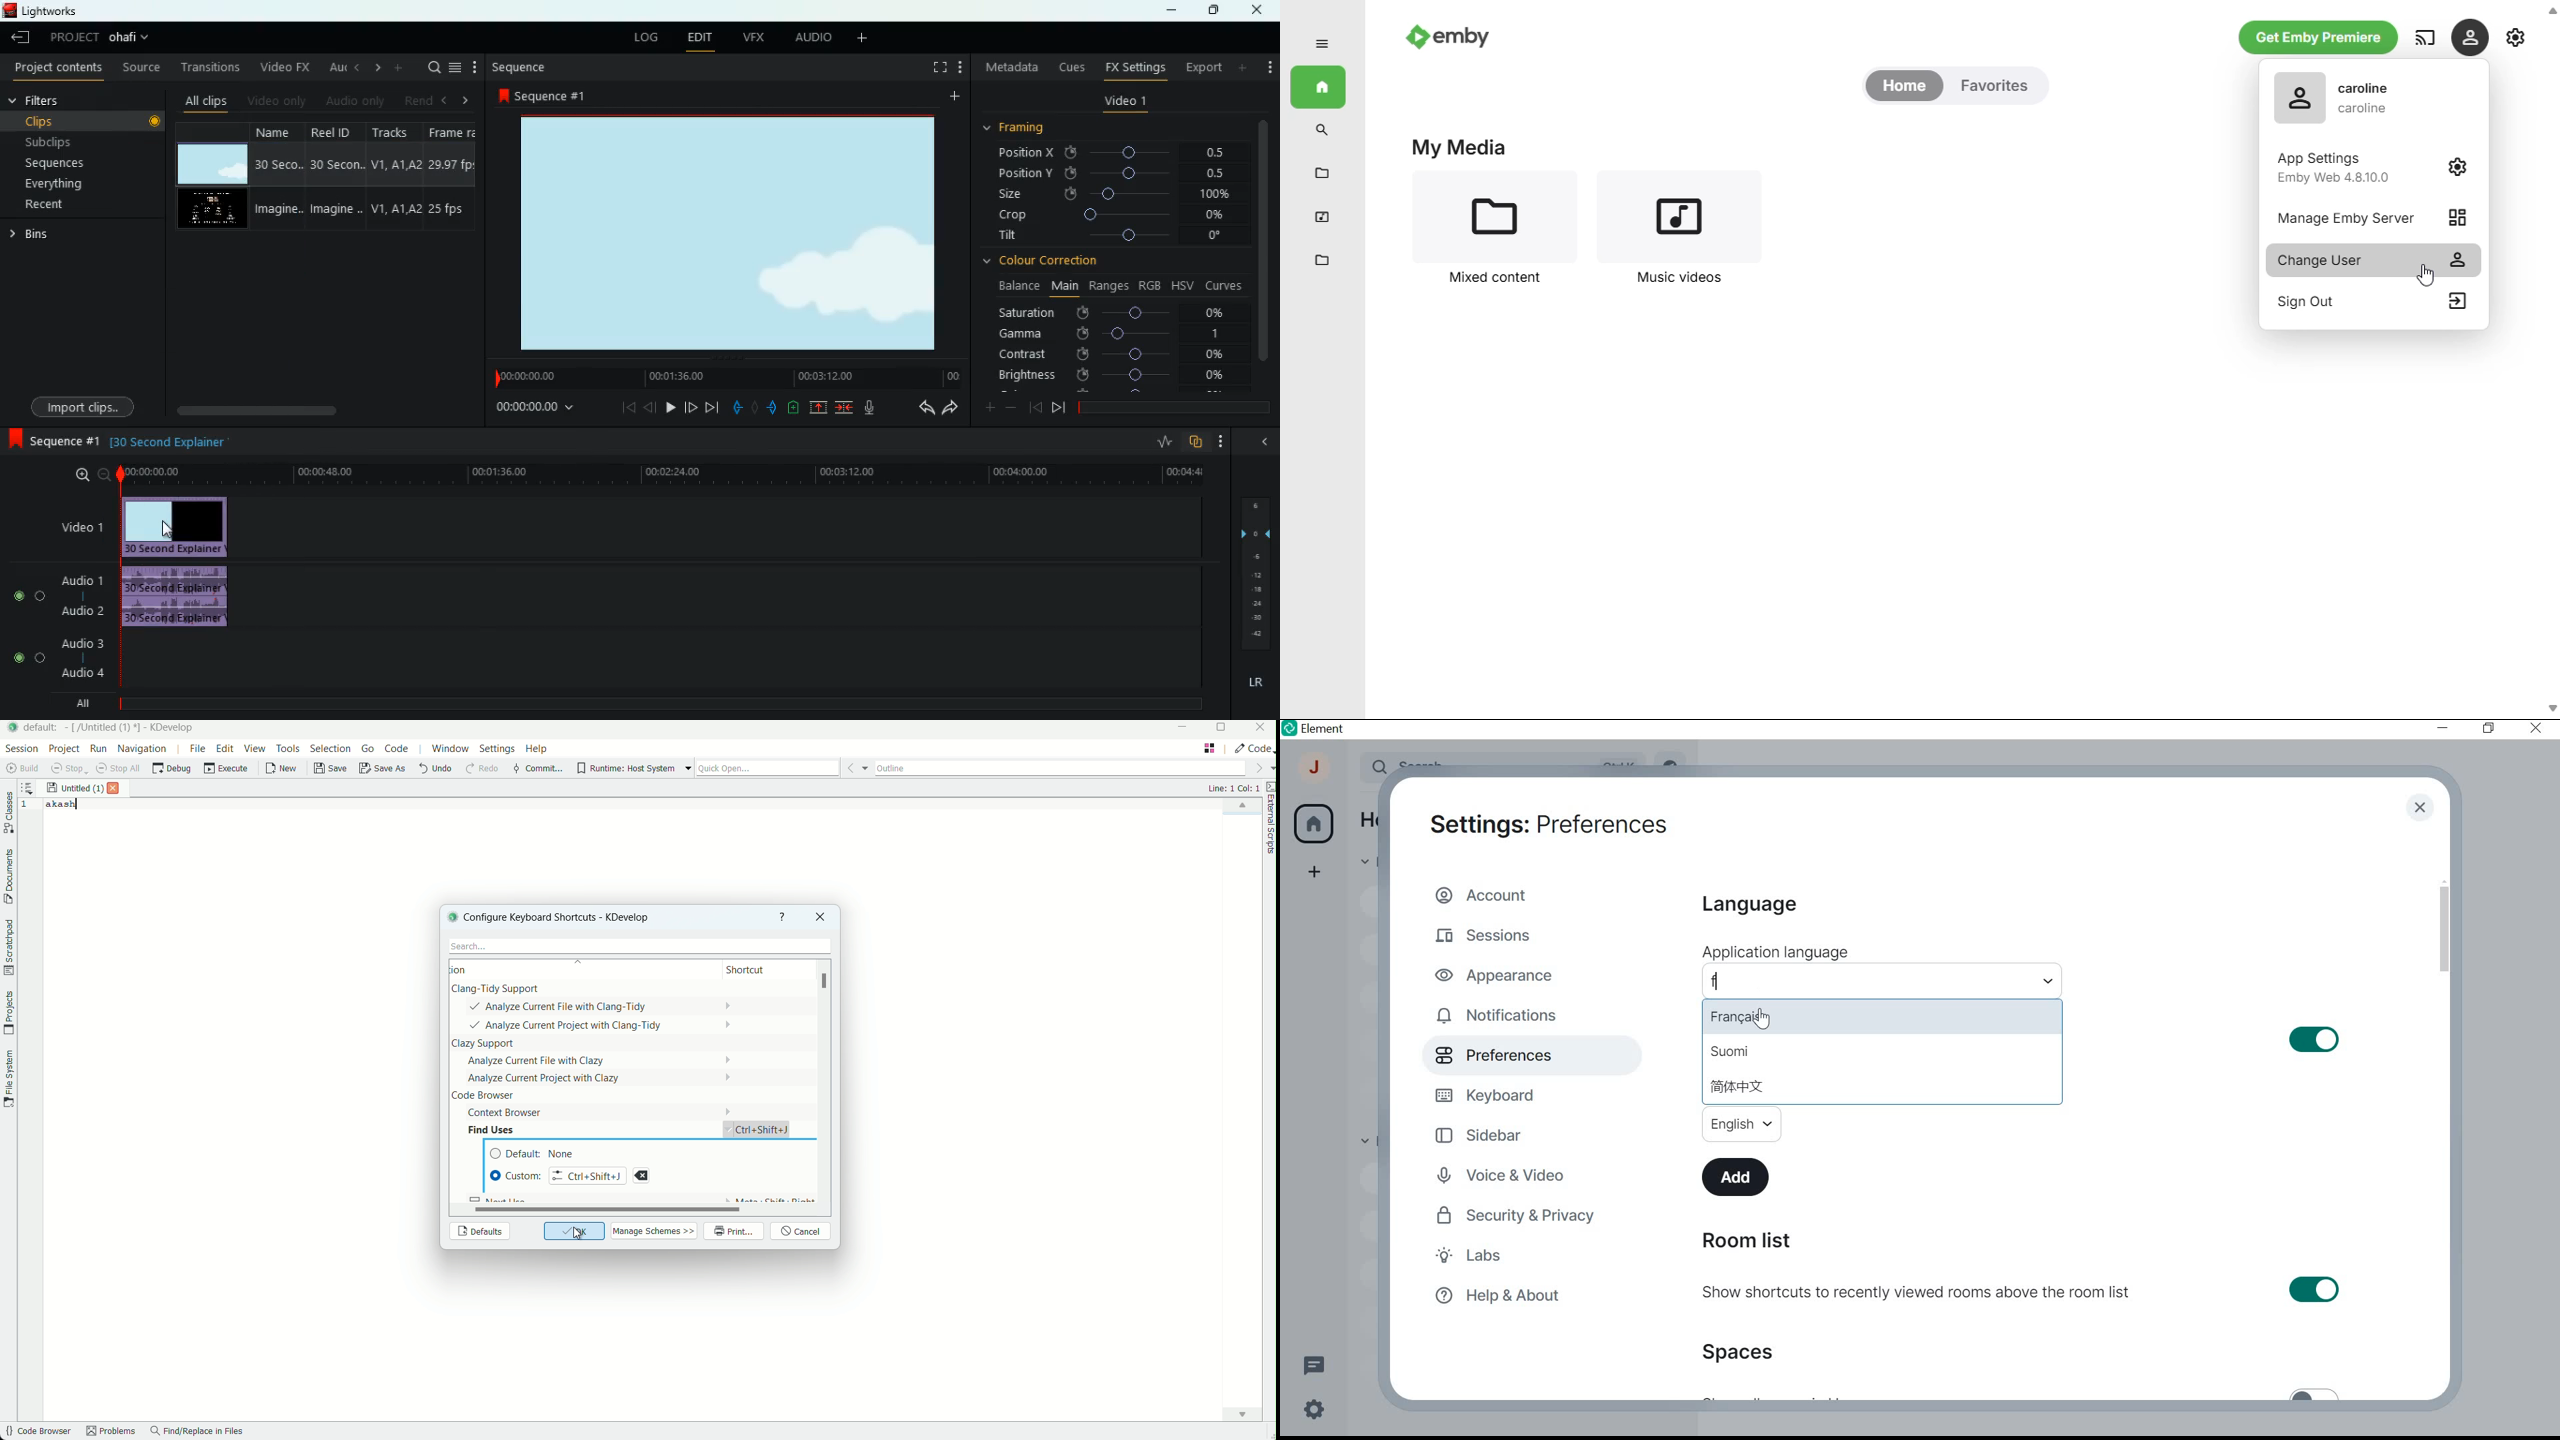  What do you see at coordinates (331, 65) in the screenshot?
I see `au` at bounding box center [331, 65].